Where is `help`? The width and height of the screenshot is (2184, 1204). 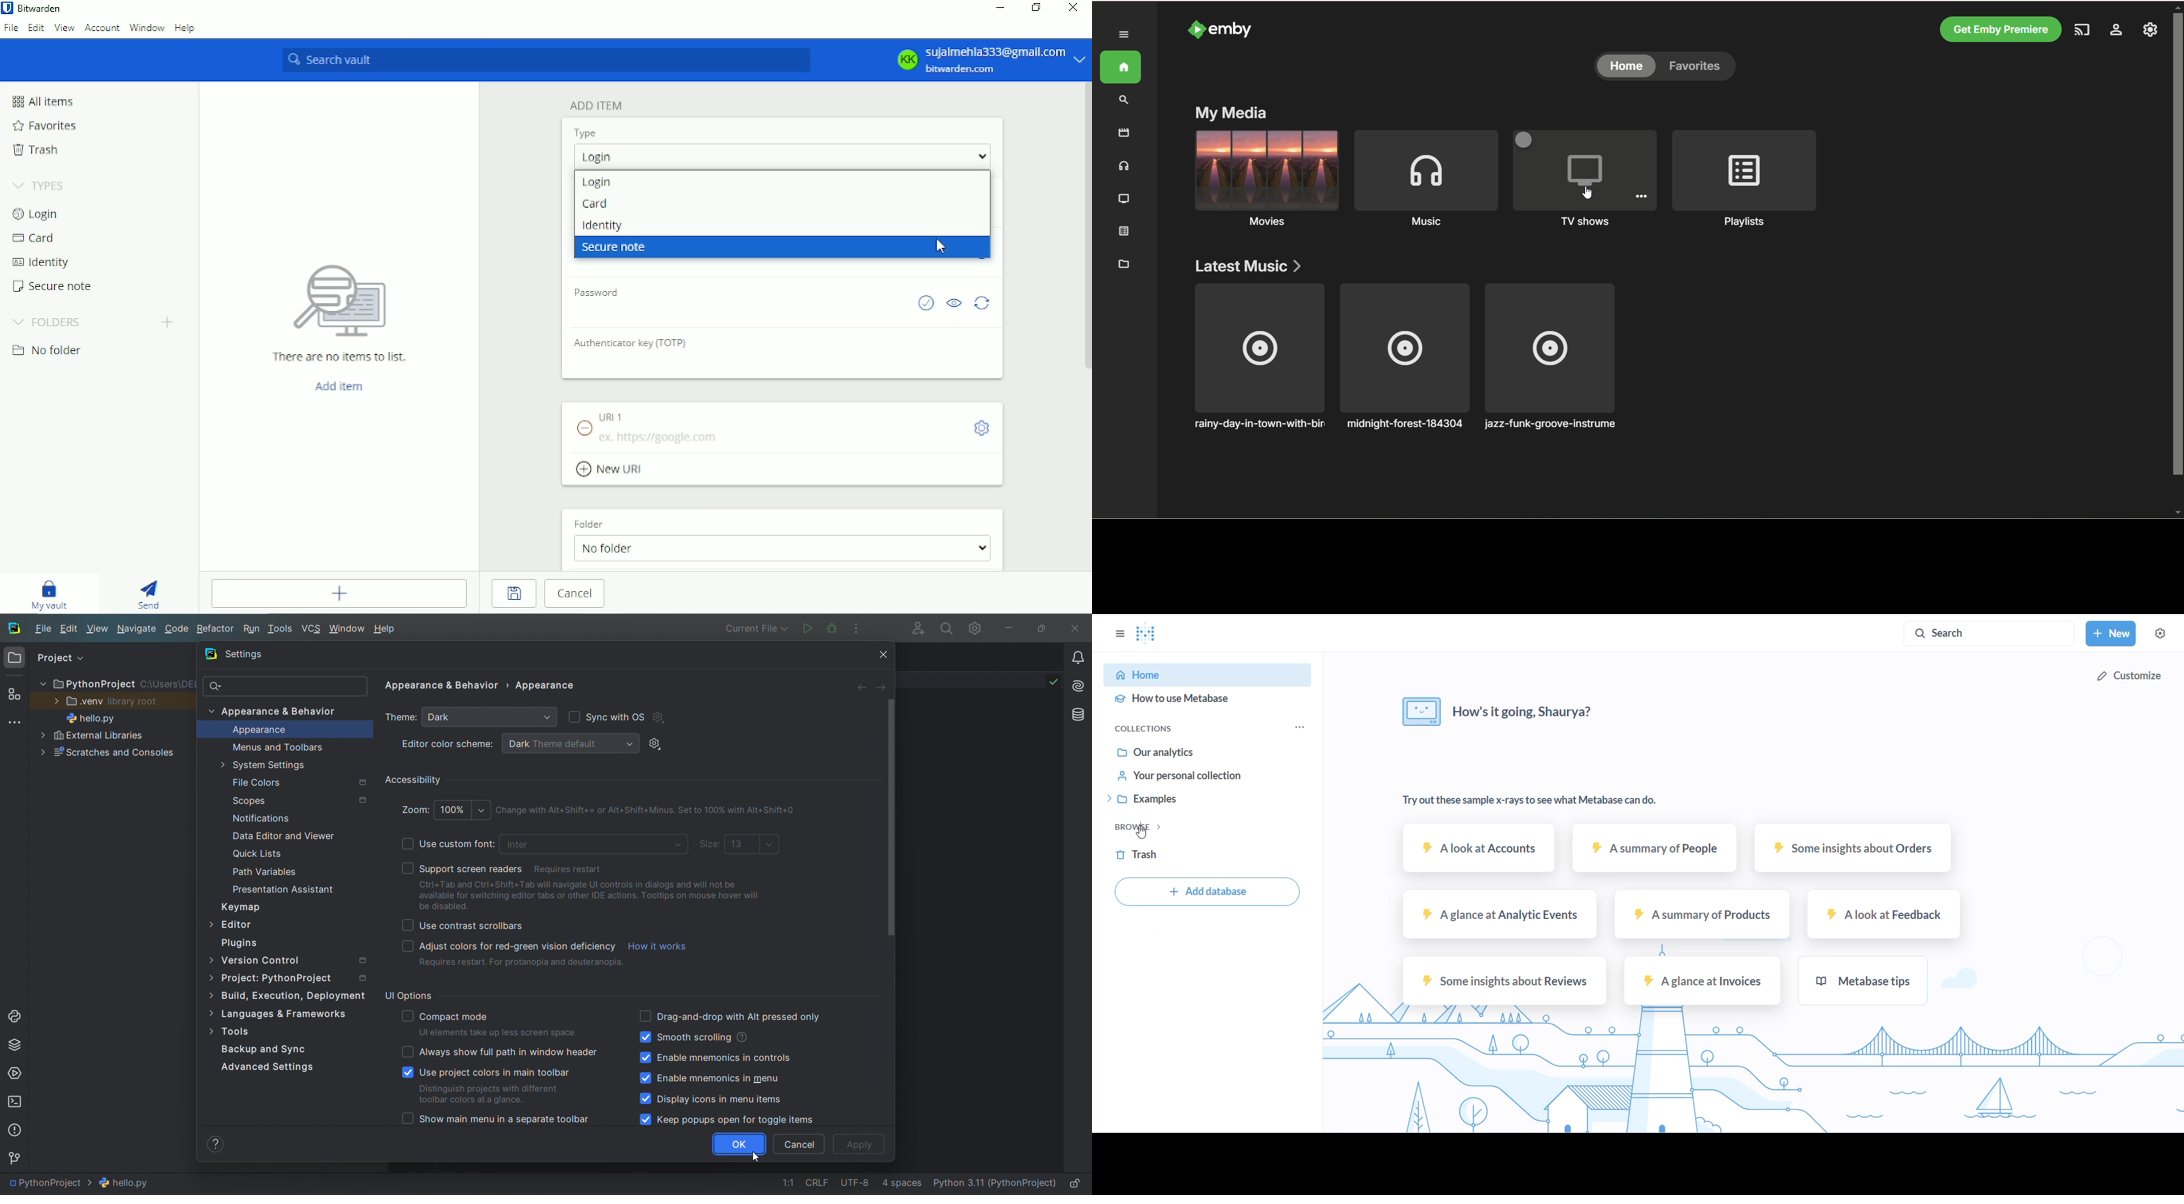 help is located at coordinates (386, 629).